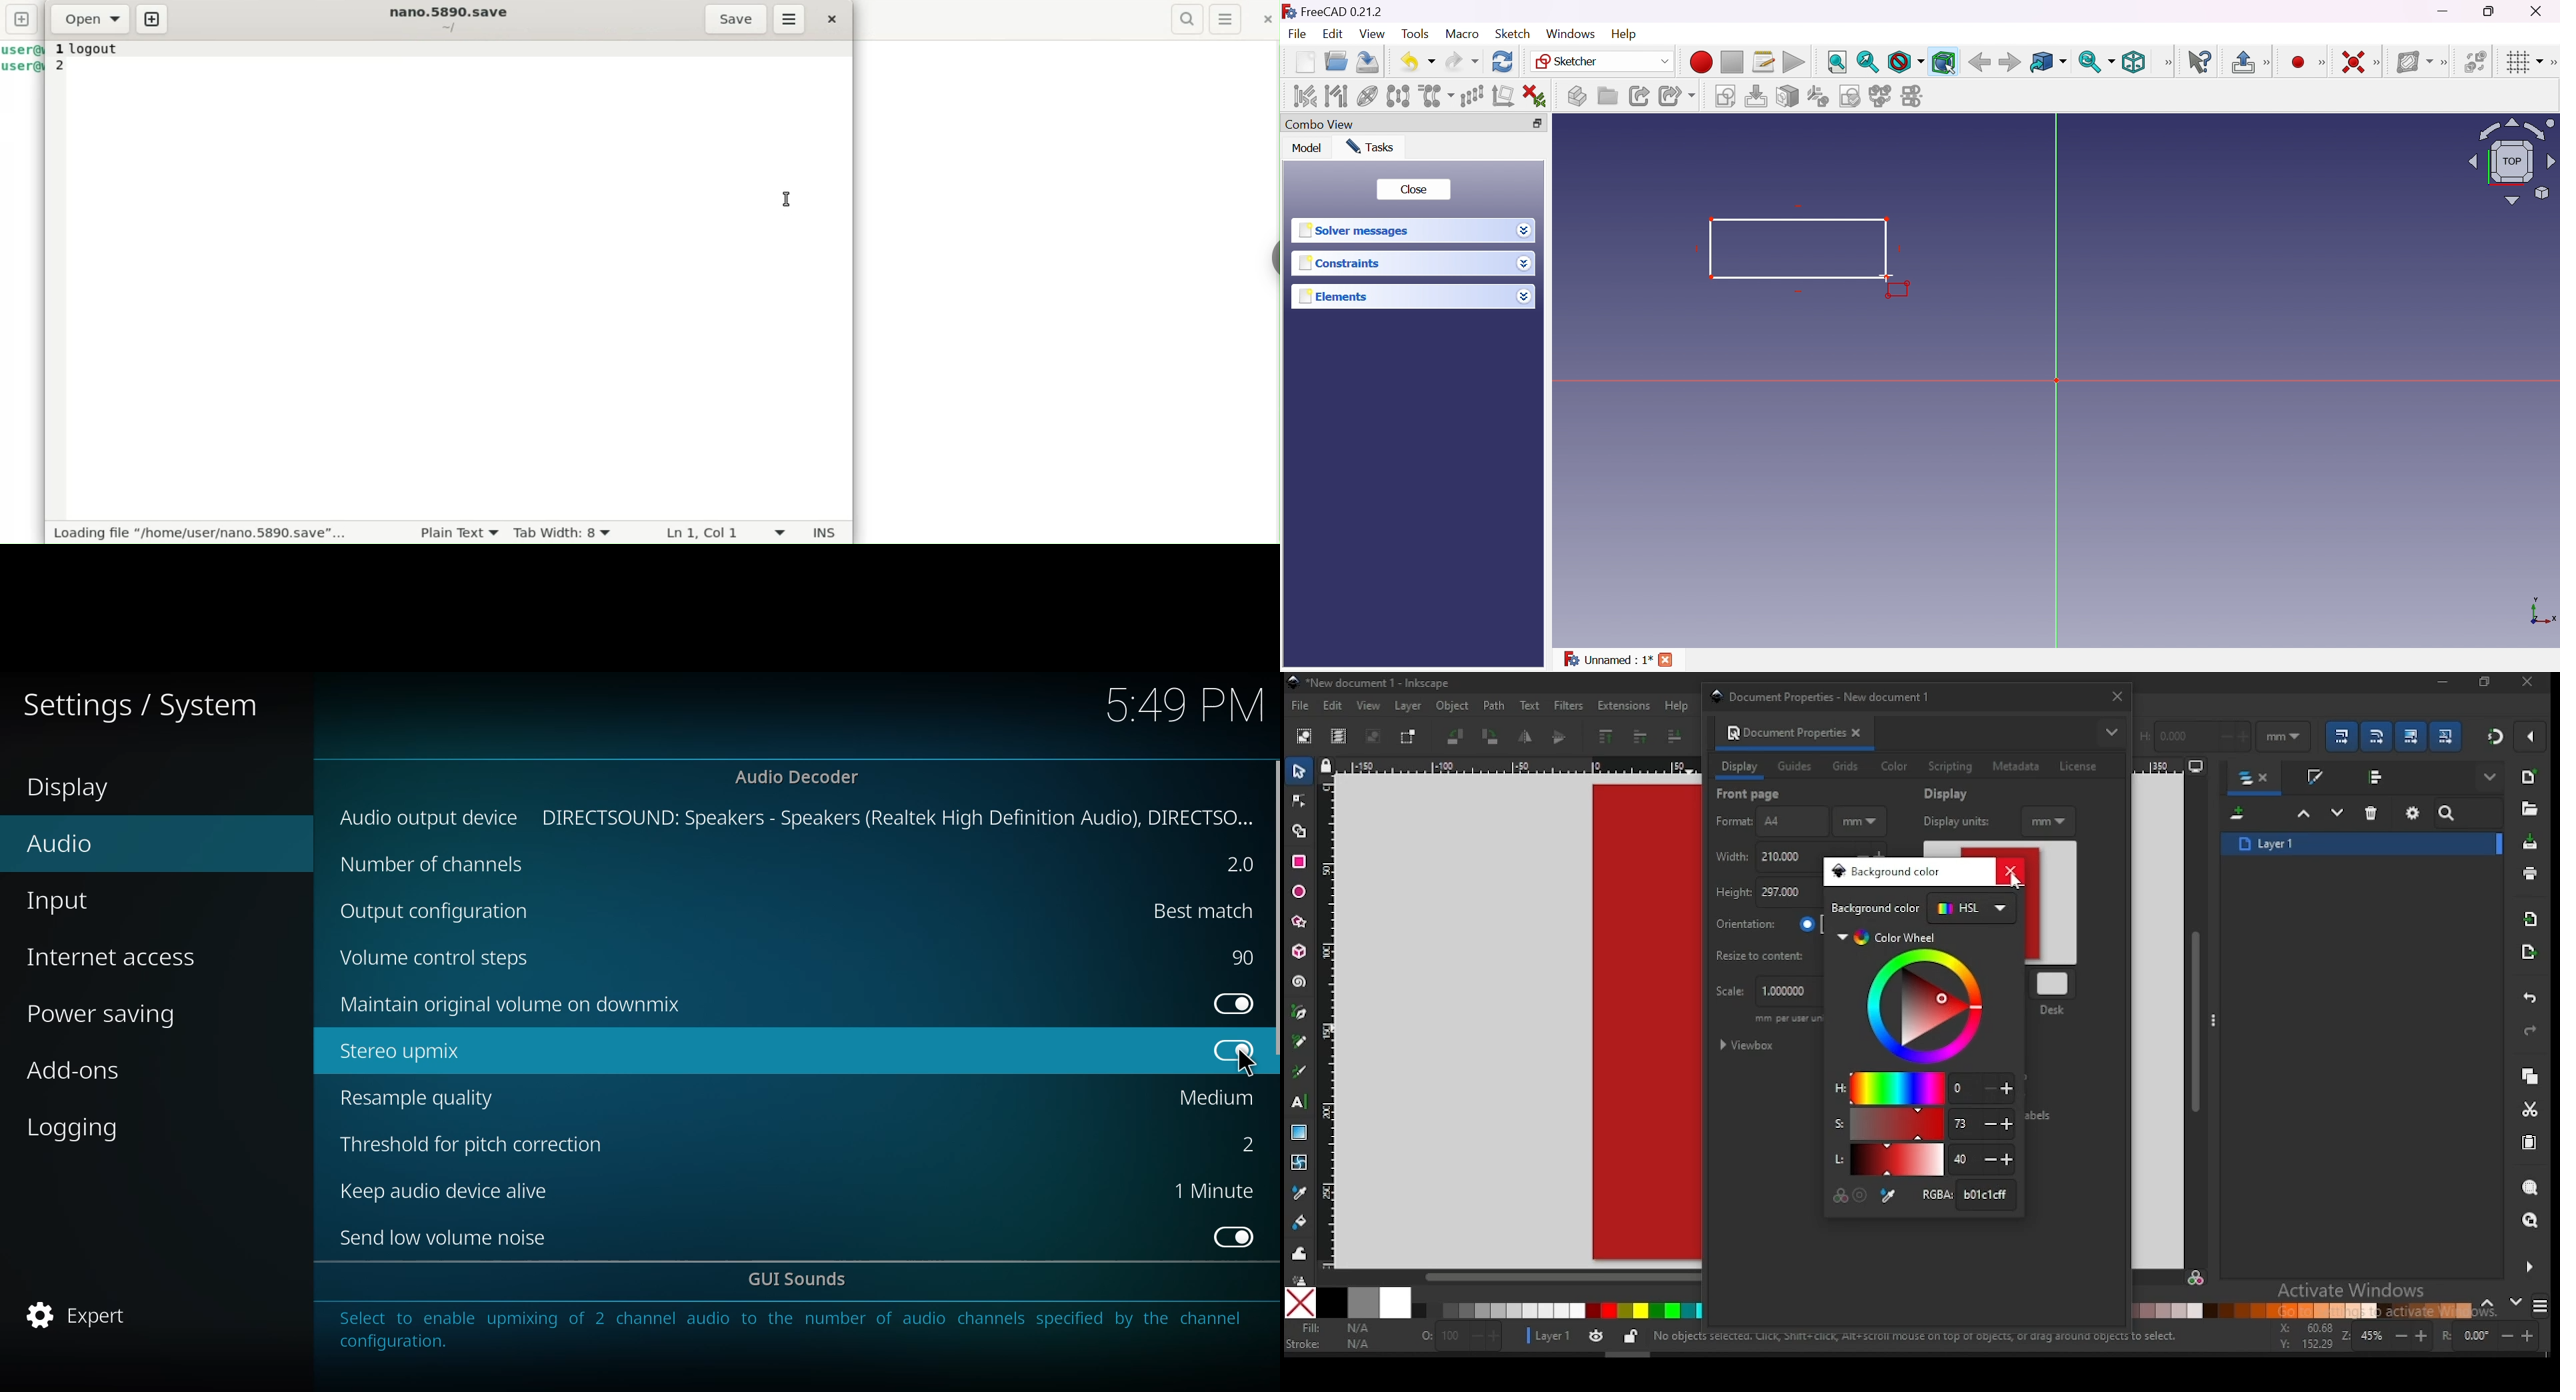  What do you see at coordinates (1763, 992) in the screenshot?
I see `scale` at bounding box center [1763, 992].